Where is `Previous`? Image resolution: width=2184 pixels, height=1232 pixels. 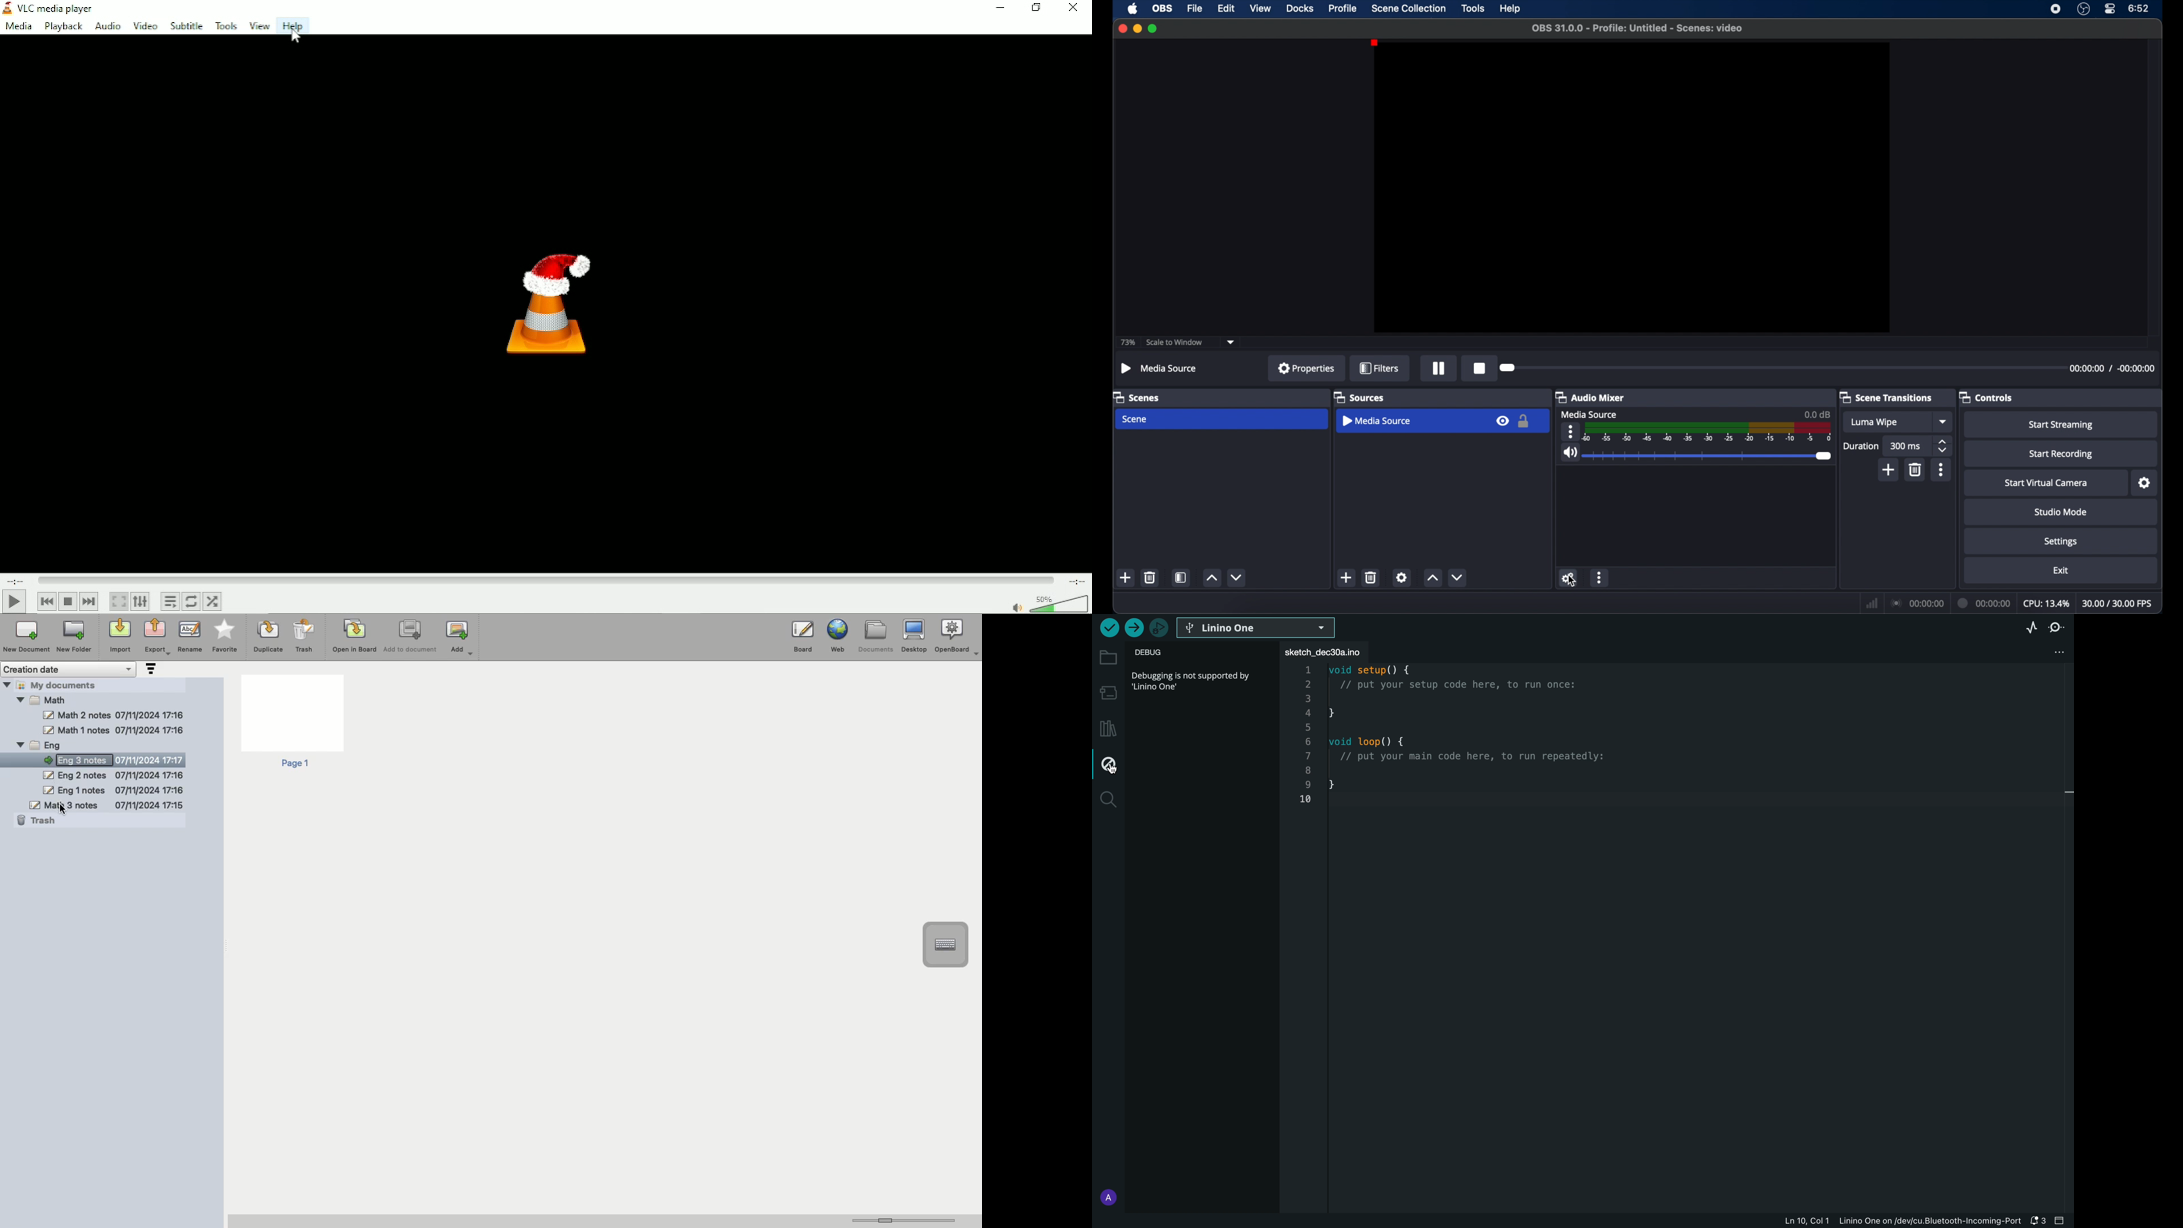 Previous is located at coordinates (47, 601).